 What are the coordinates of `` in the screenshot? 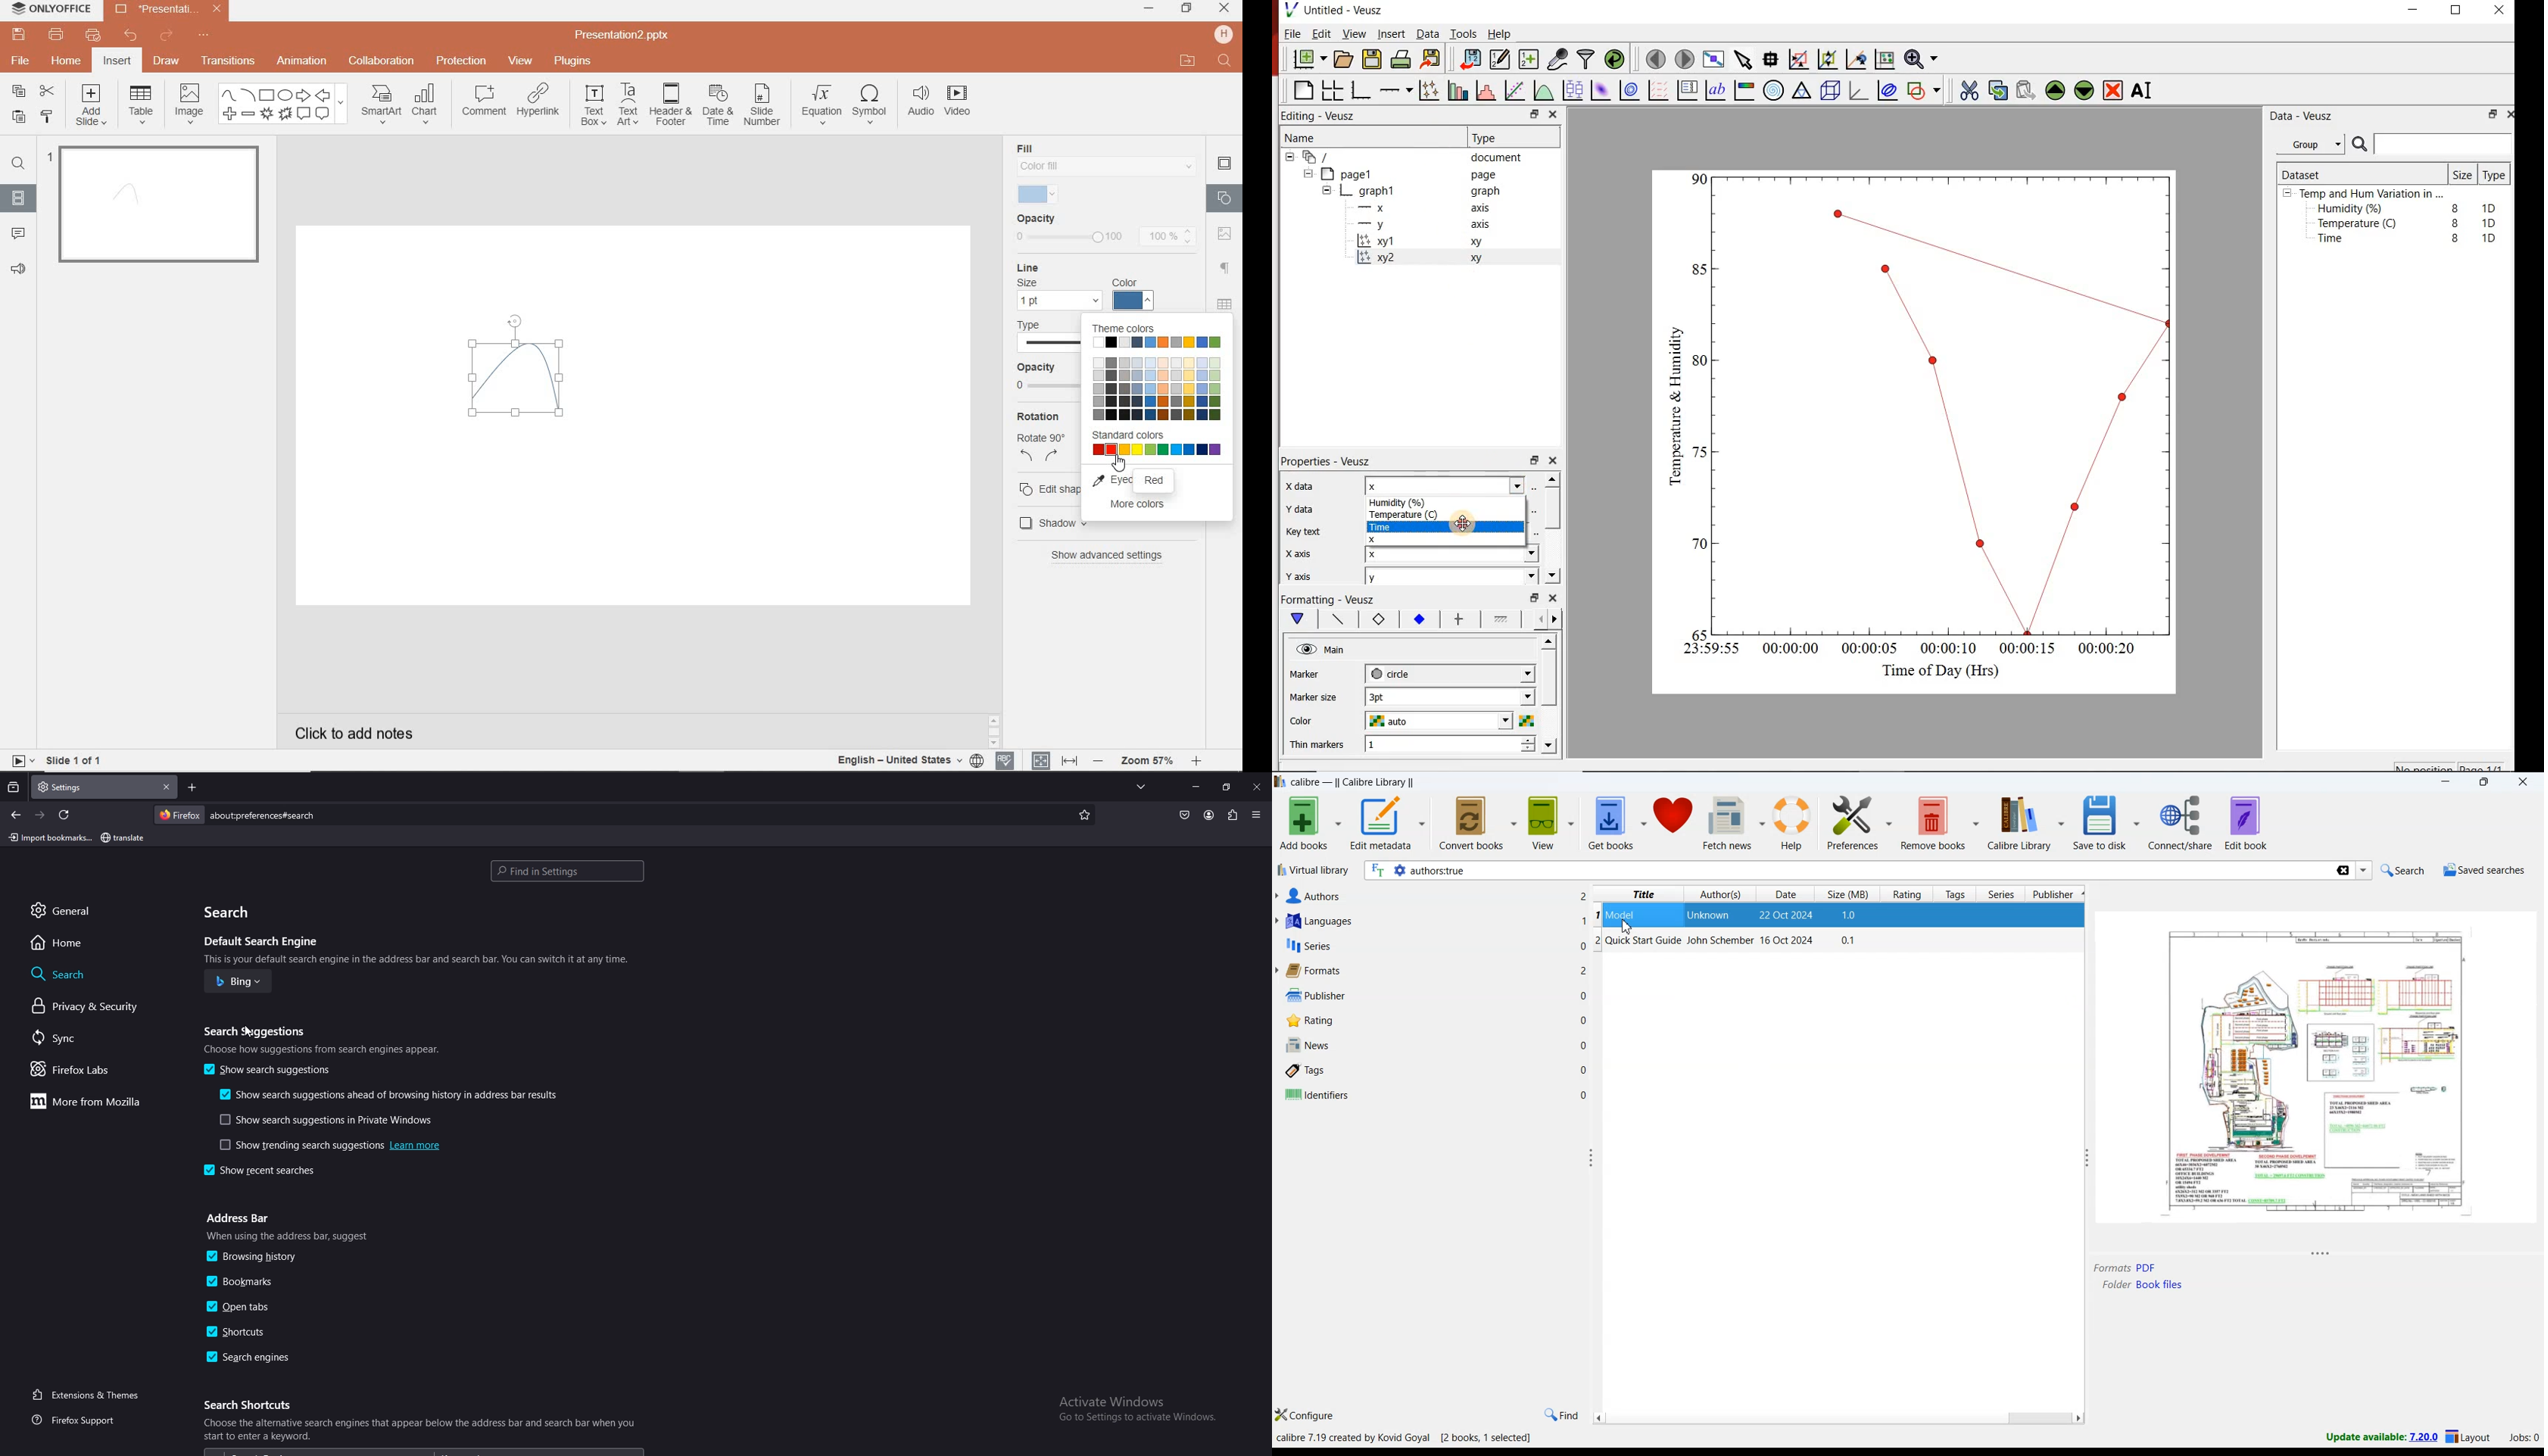 It's located at (1583, 896).